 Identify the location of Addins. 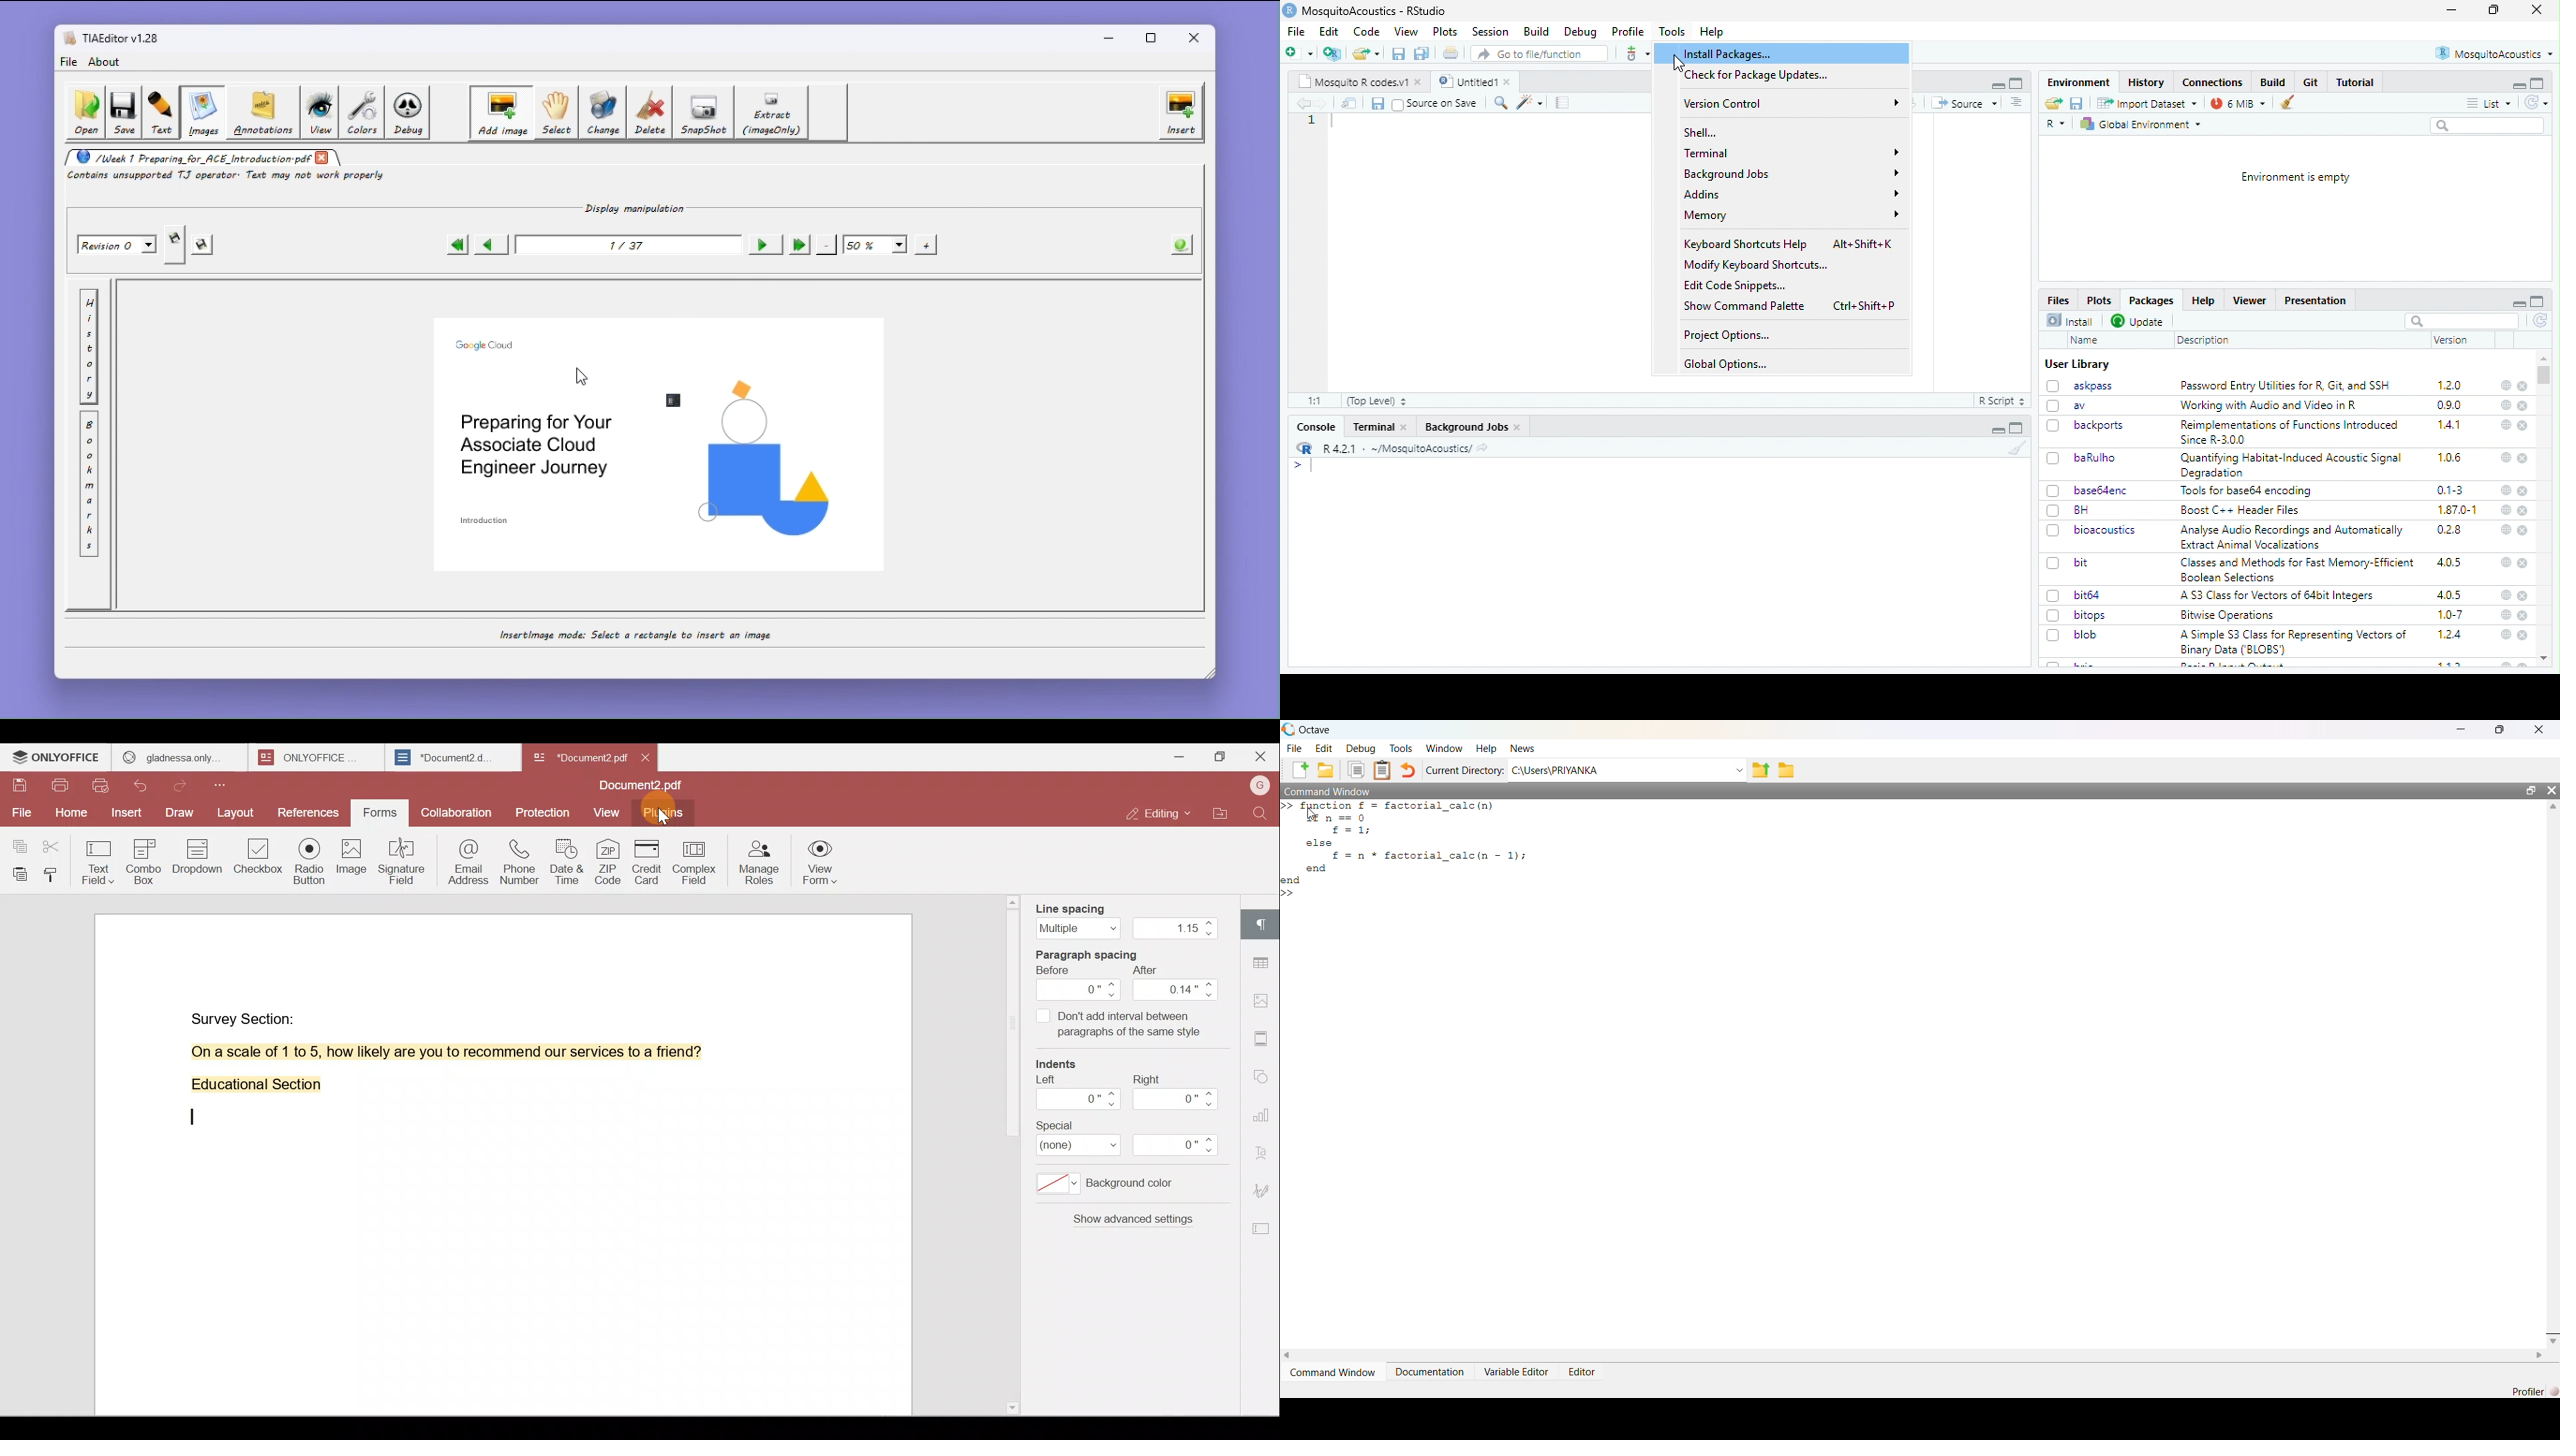
(1791, 193).